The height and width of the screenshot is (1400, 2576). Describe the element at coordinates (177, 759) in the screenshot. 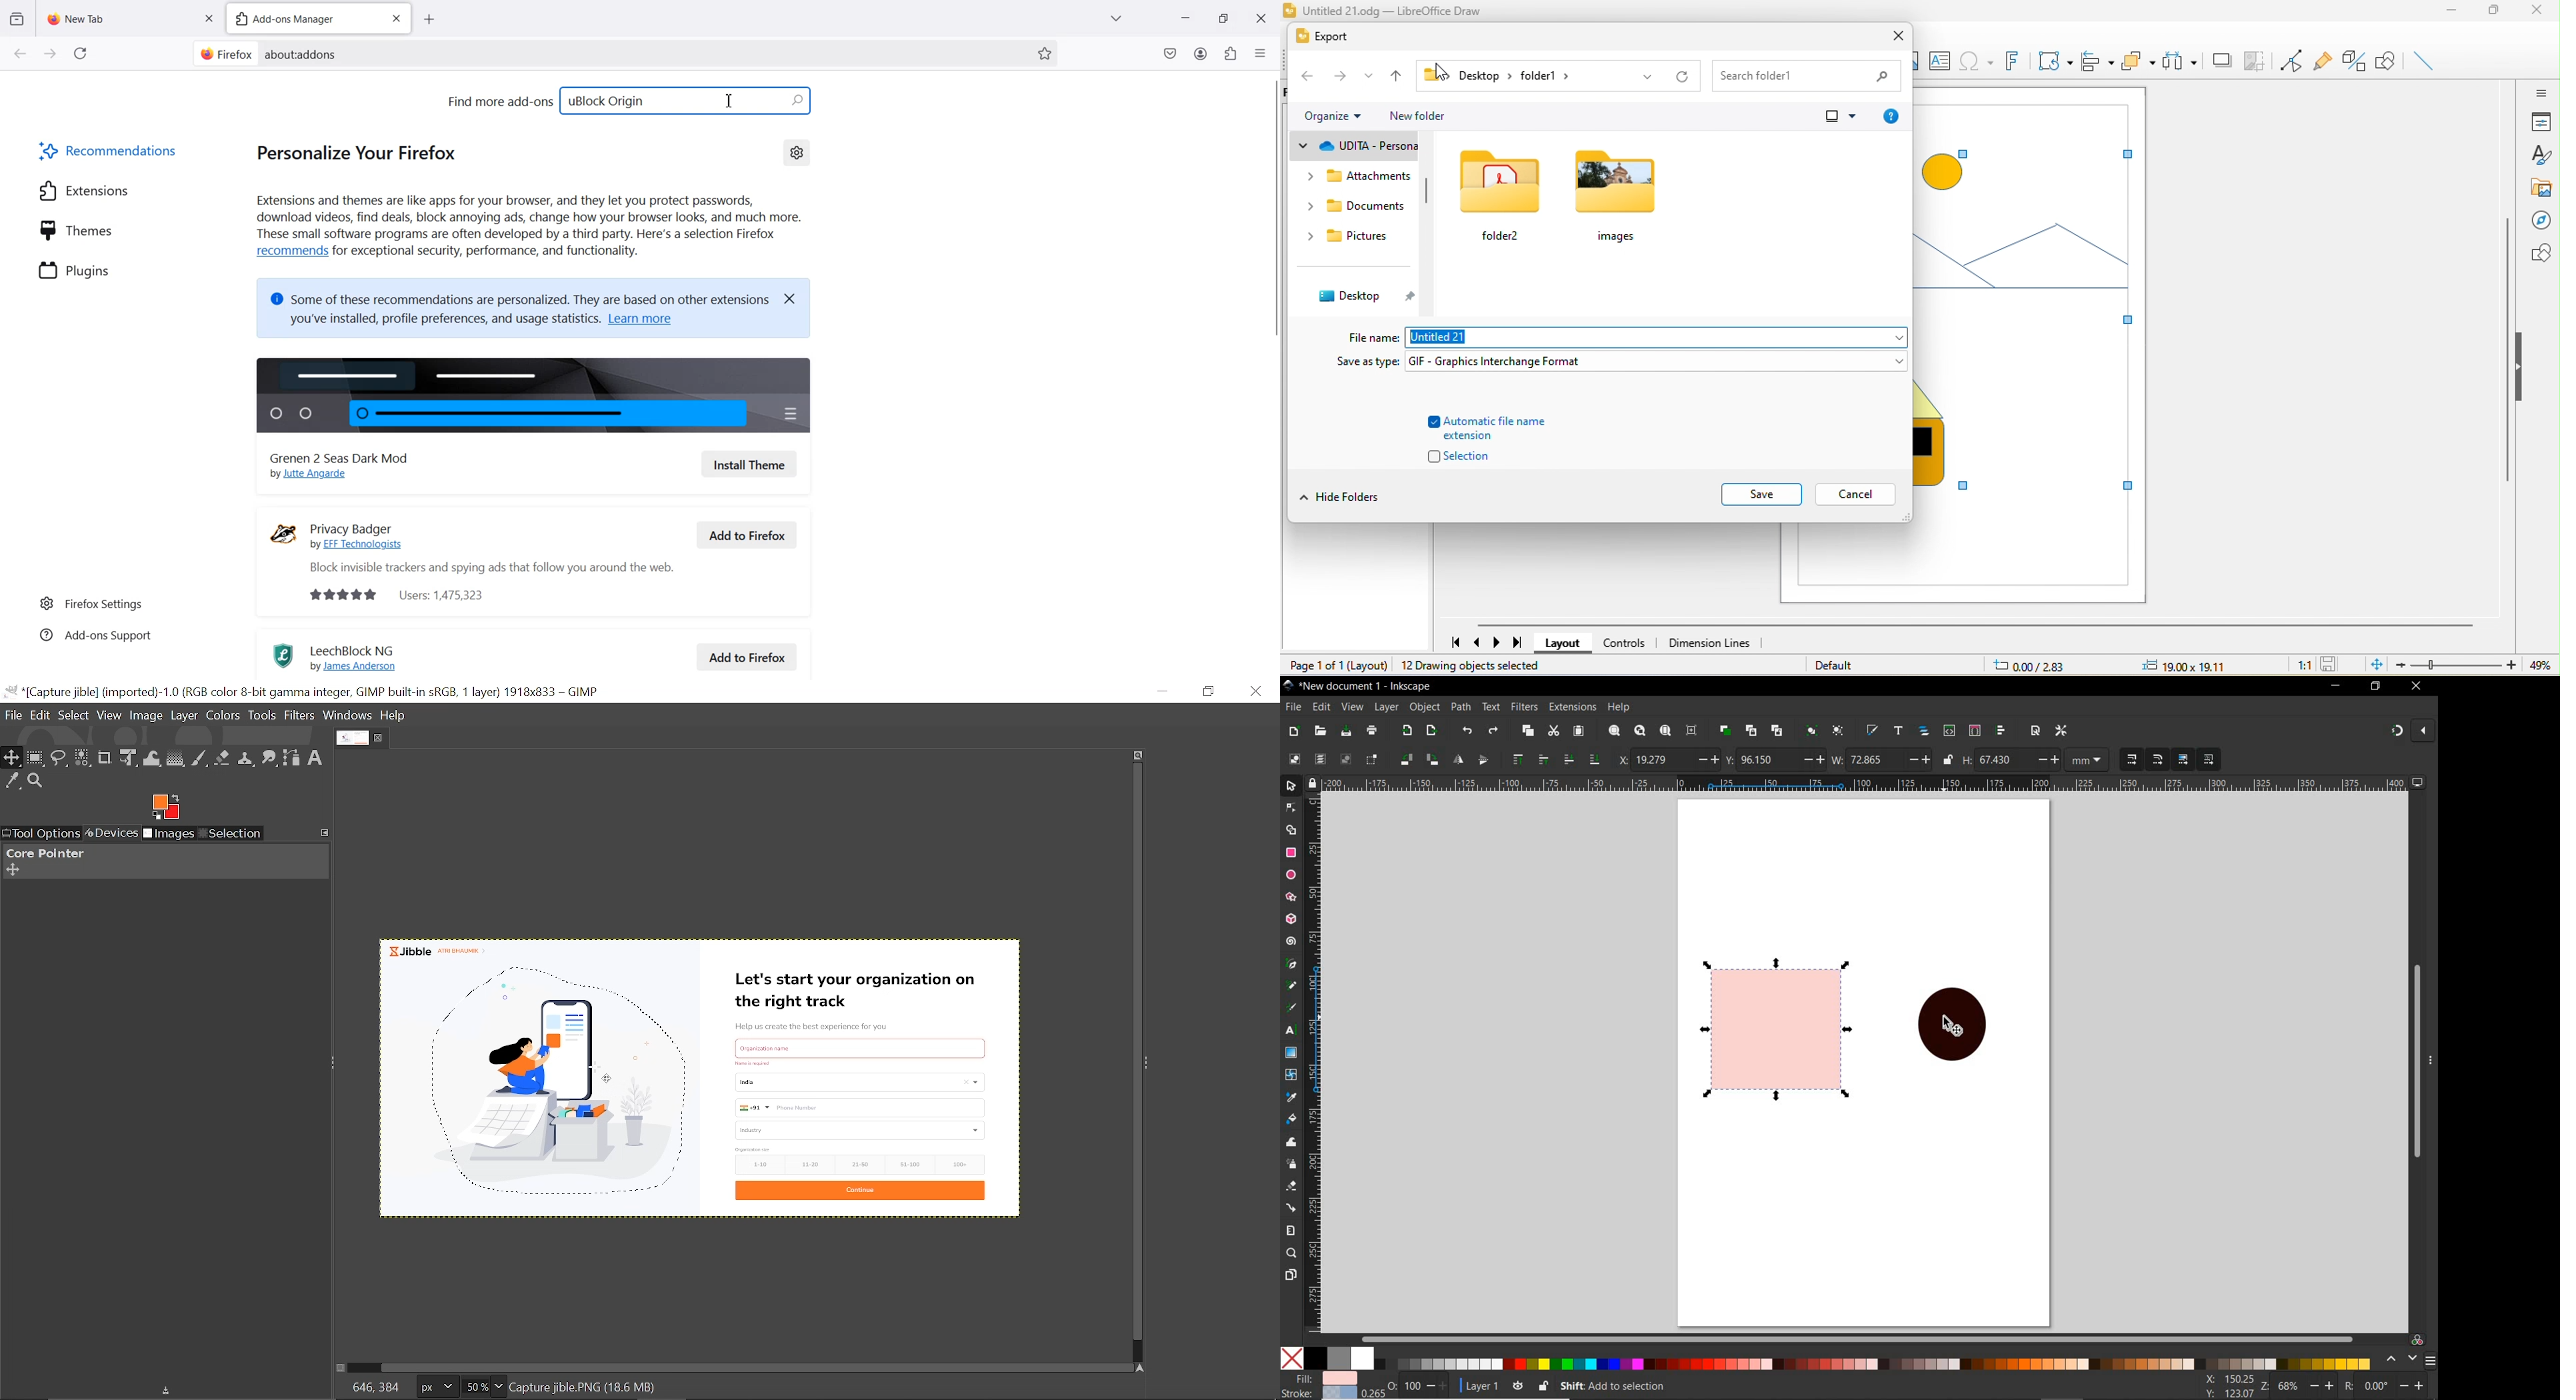

I see `Gradient tool` at that location.